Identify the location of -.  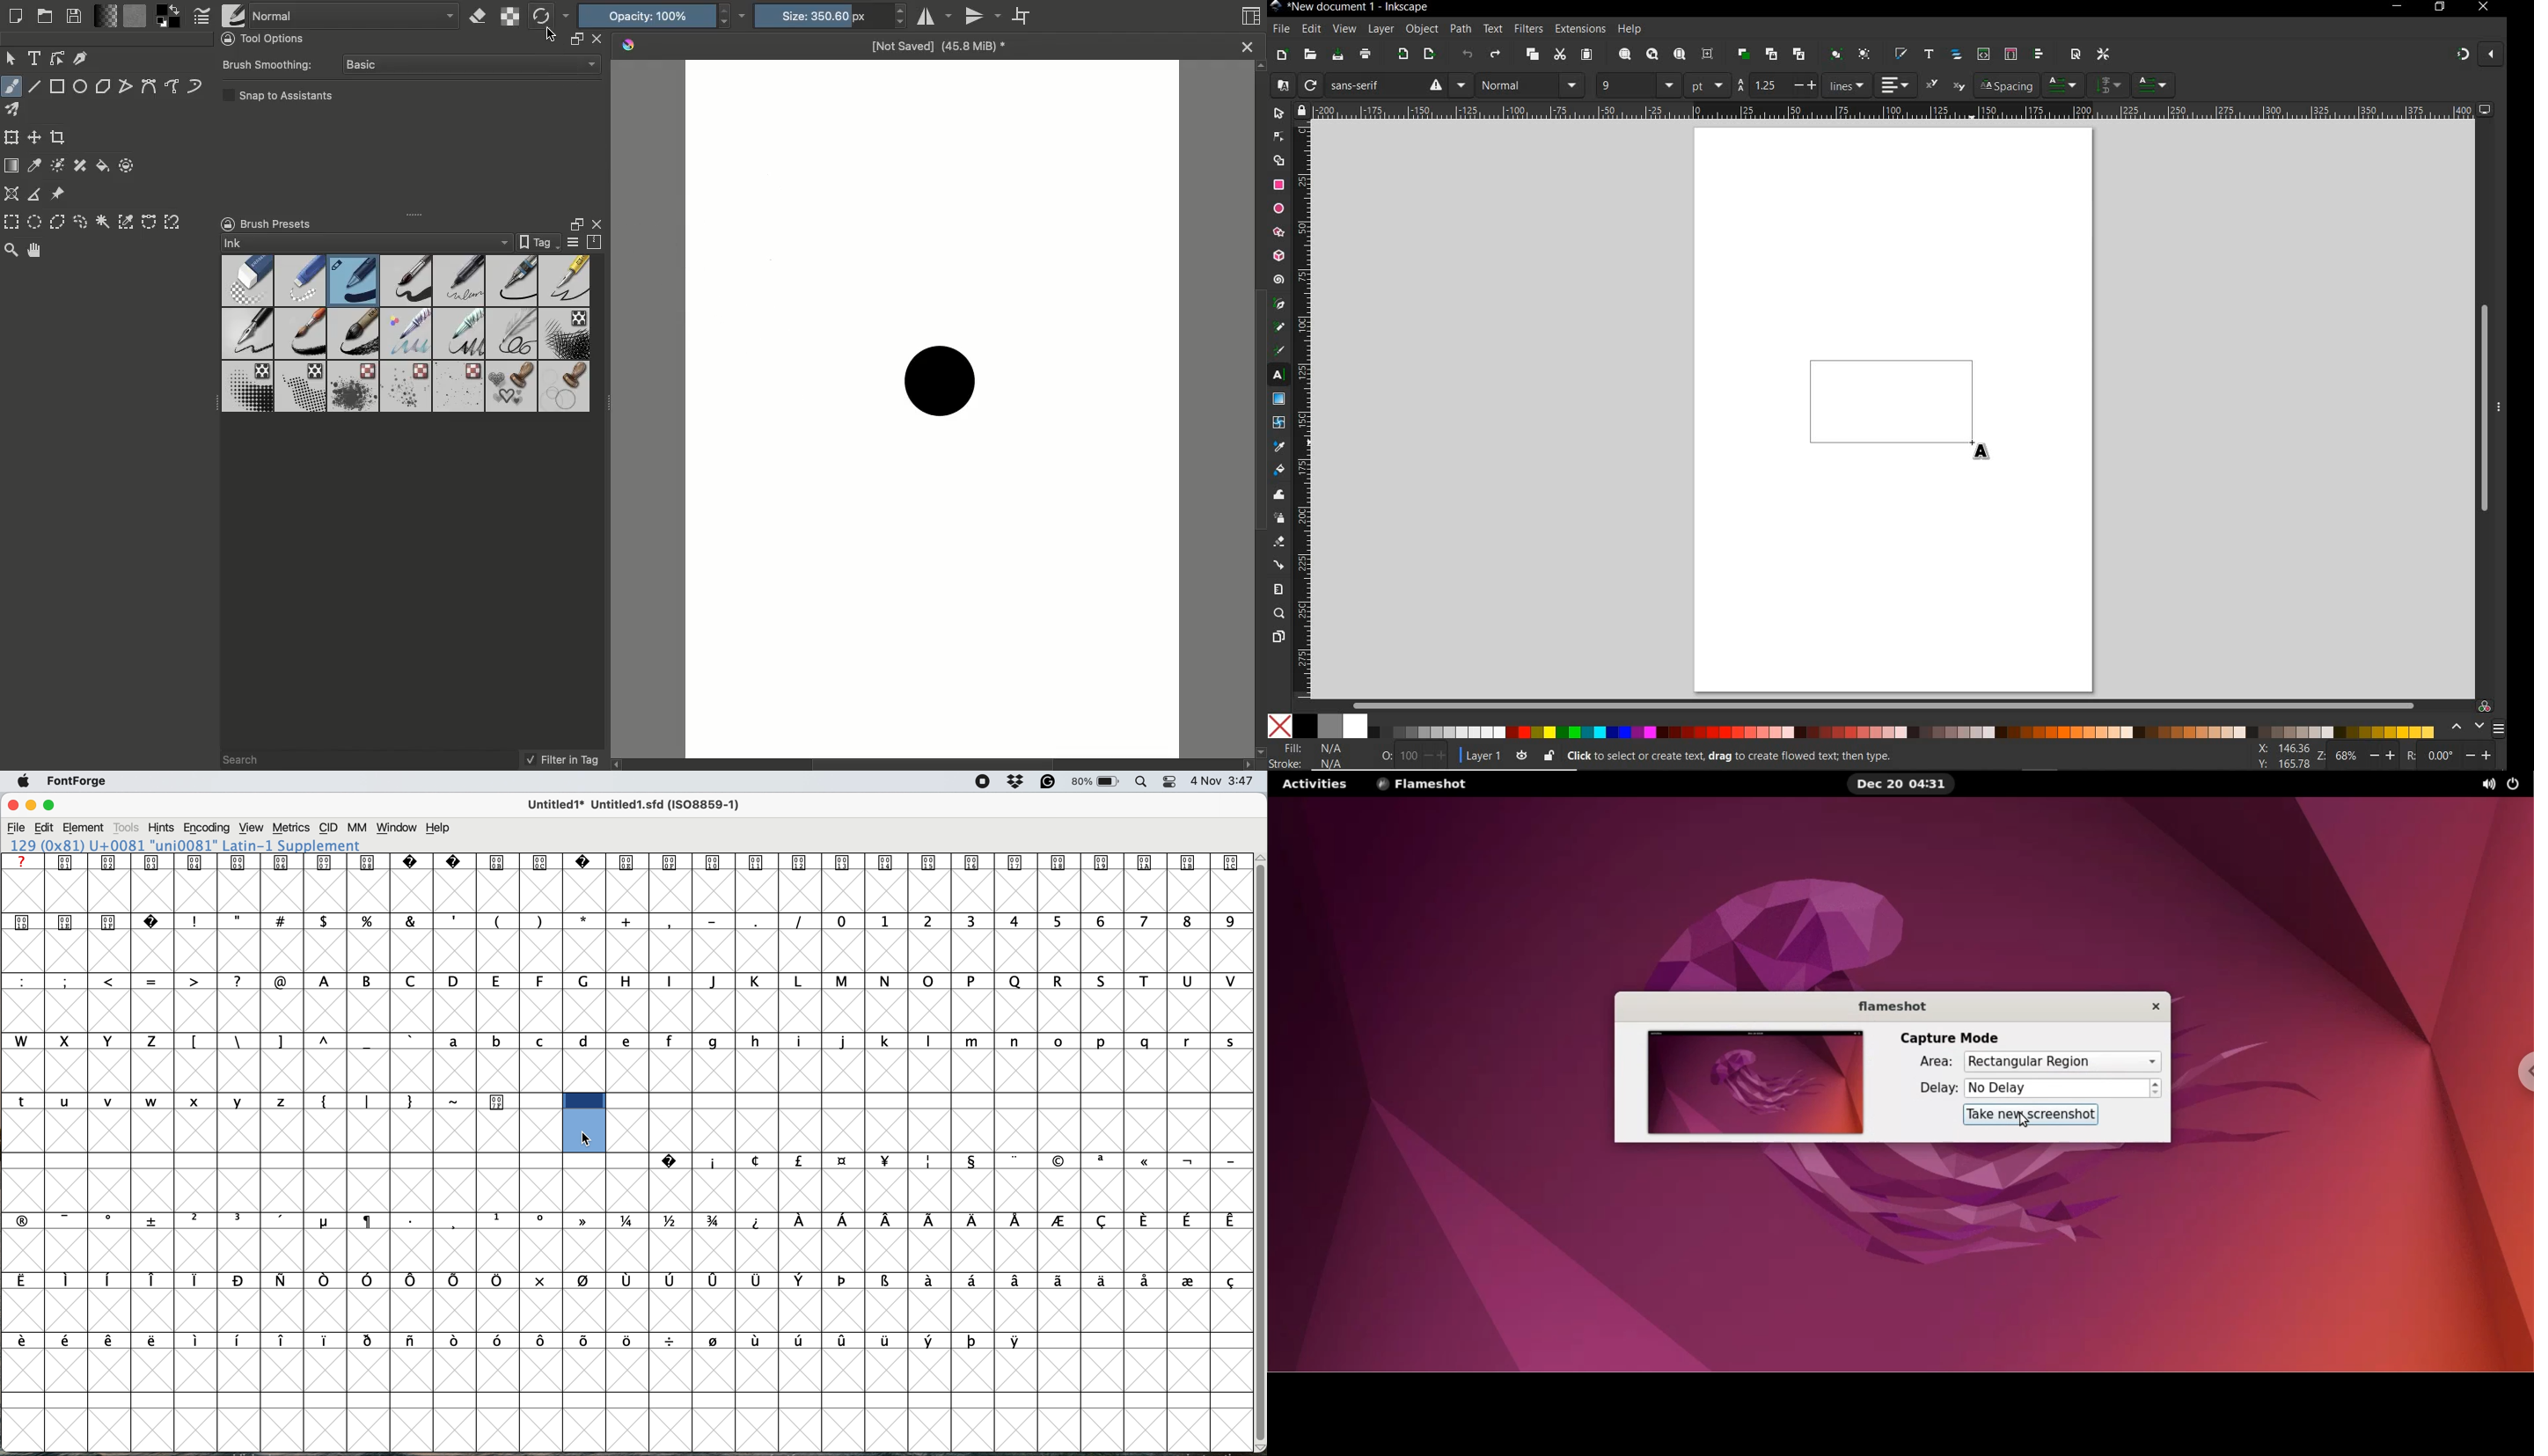
(1797, 85).